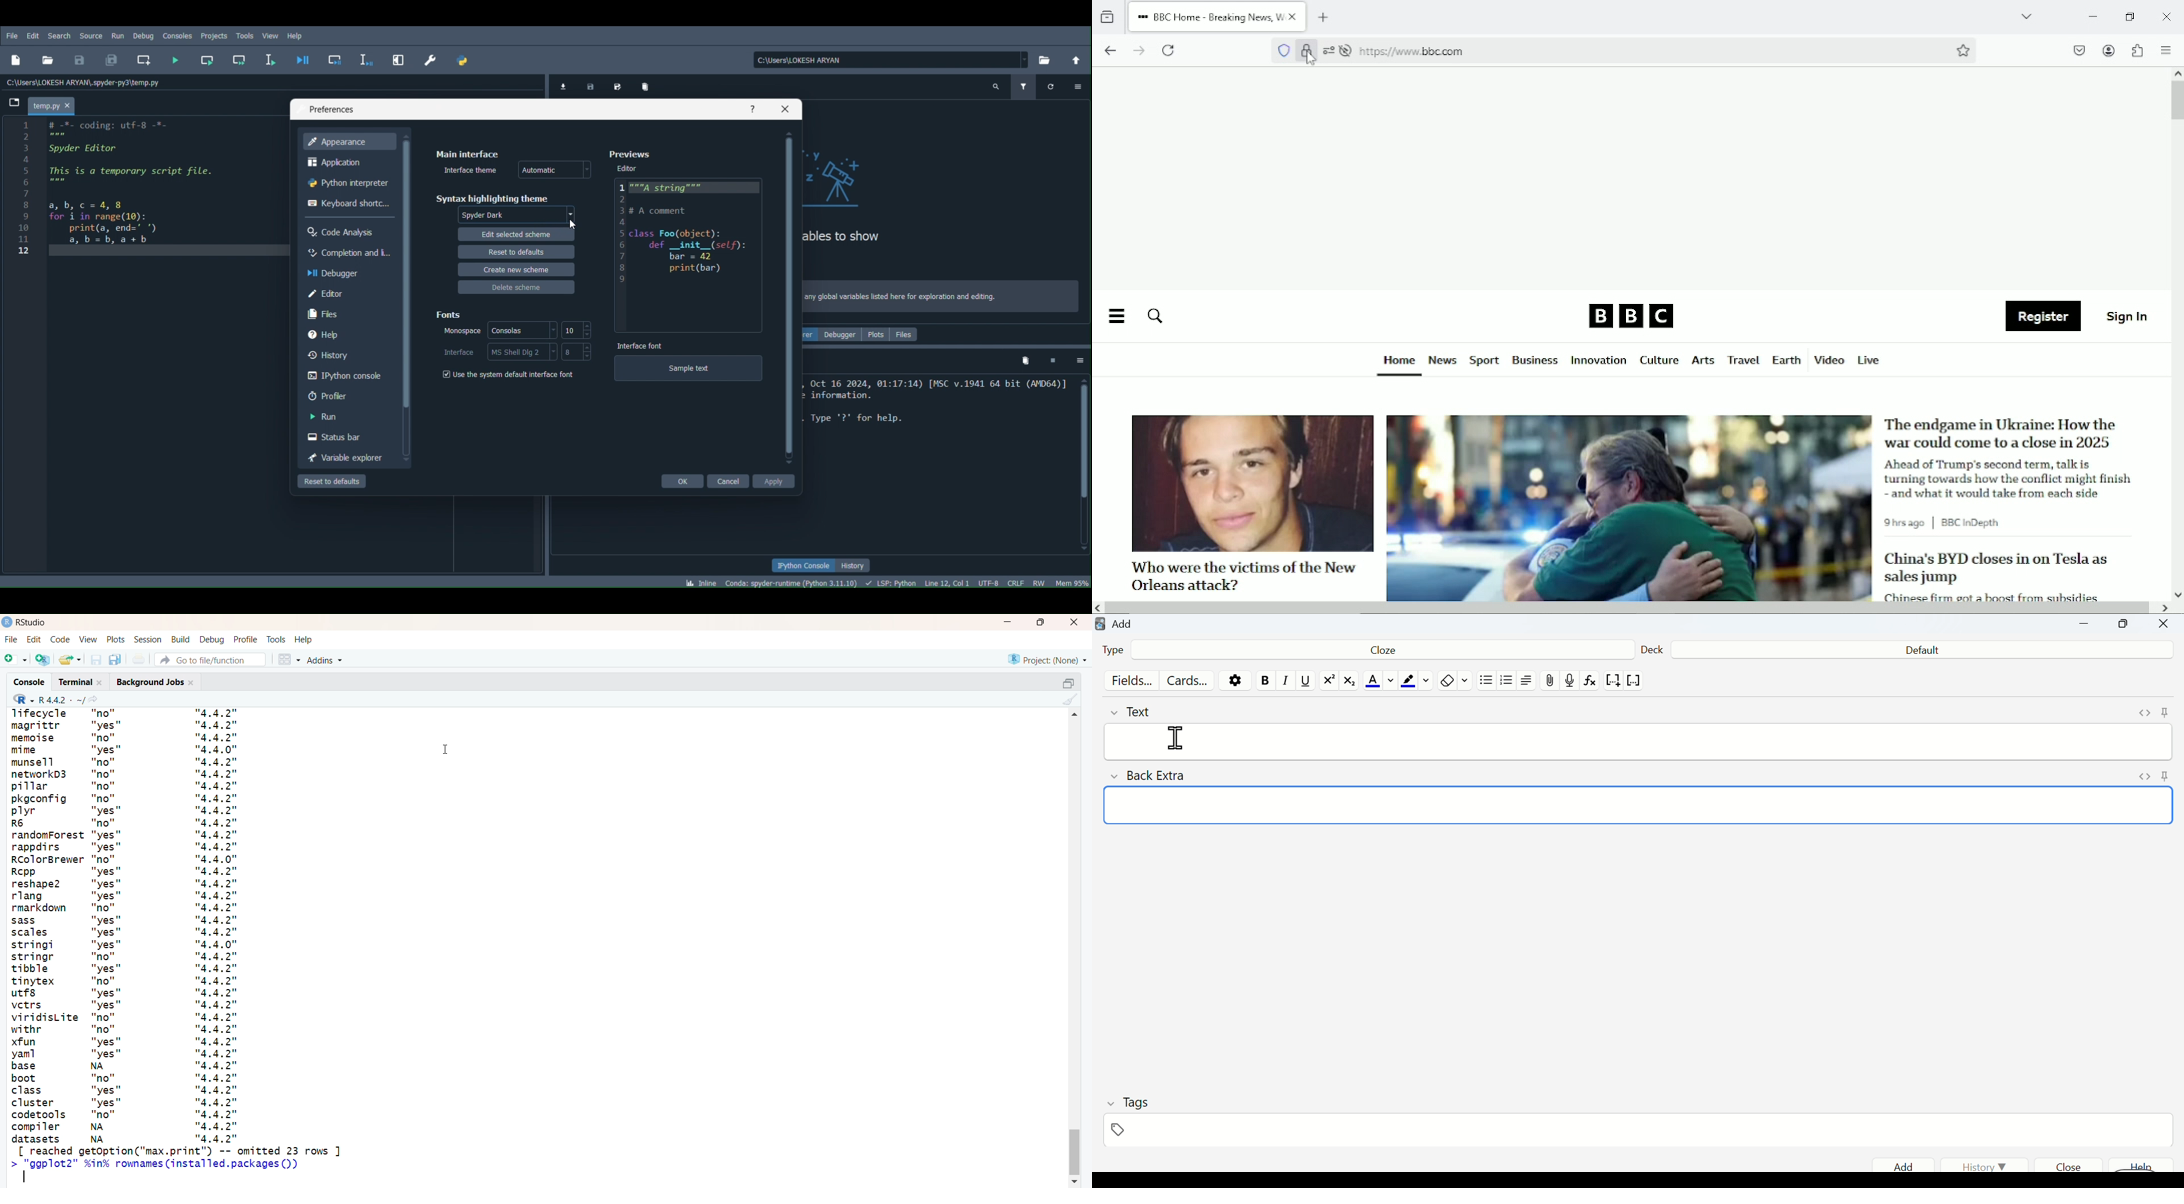 This screenshot has width=2184, height=1204. Describe the element at coordinates (1305, 682) in the screenshot. I see `Underline` at that location.